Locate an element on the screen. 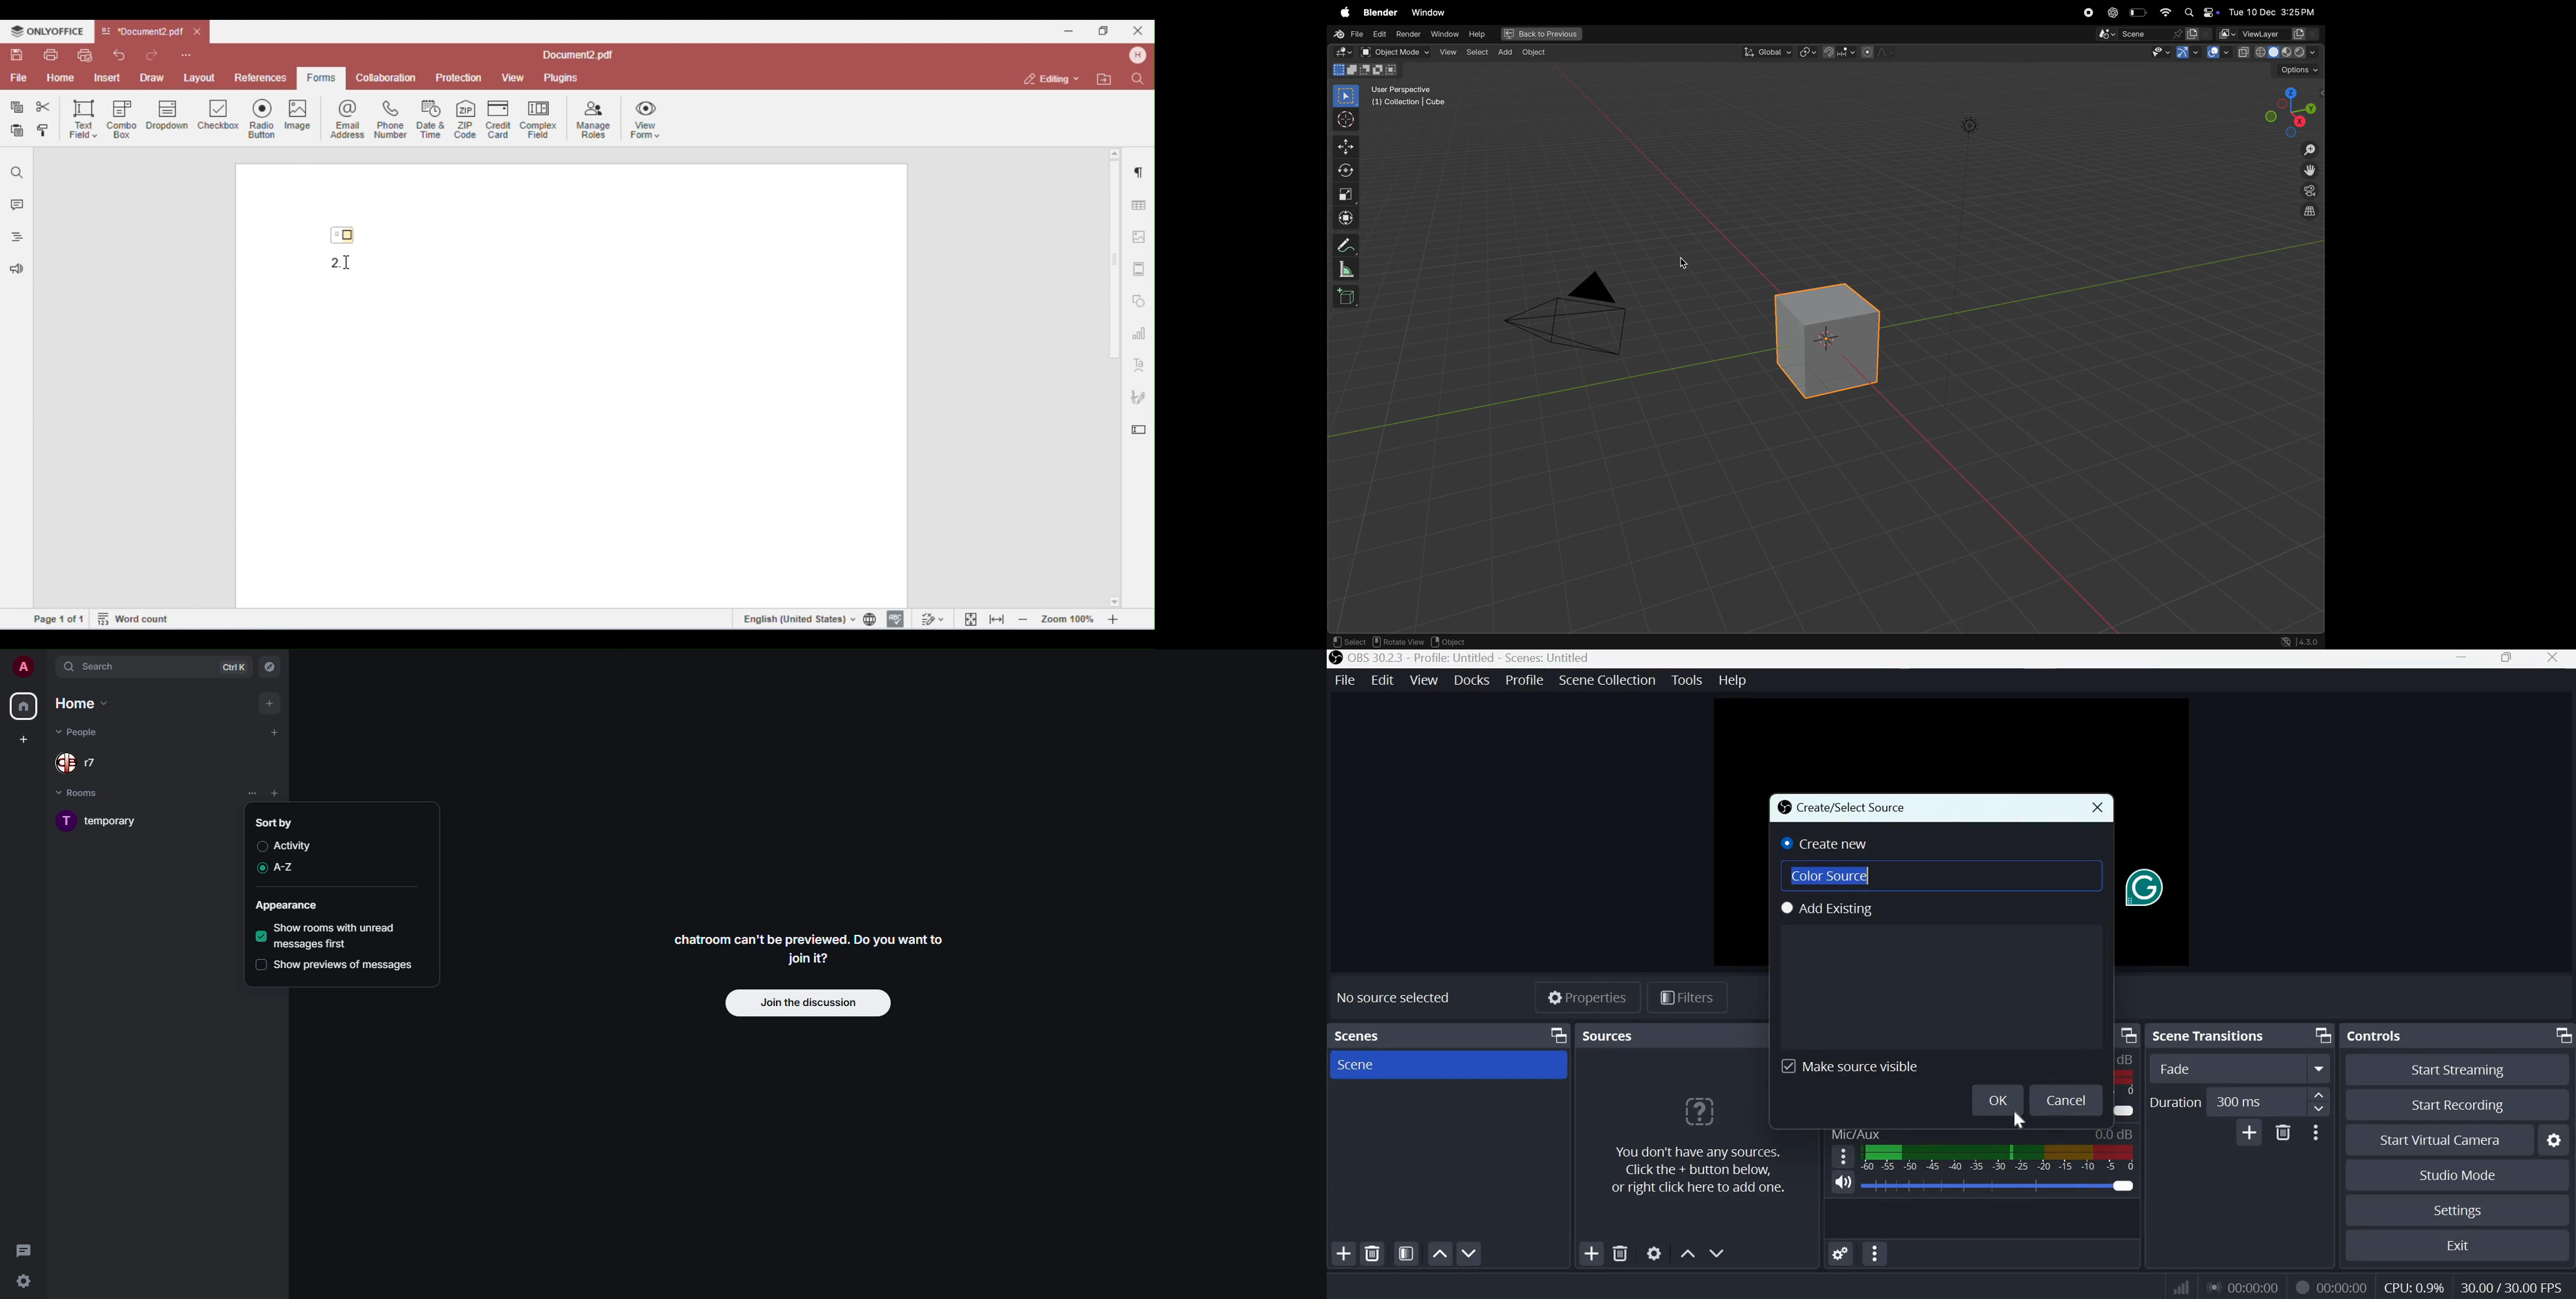  Start Virual Camera is located at coordinates (2440, 1141).